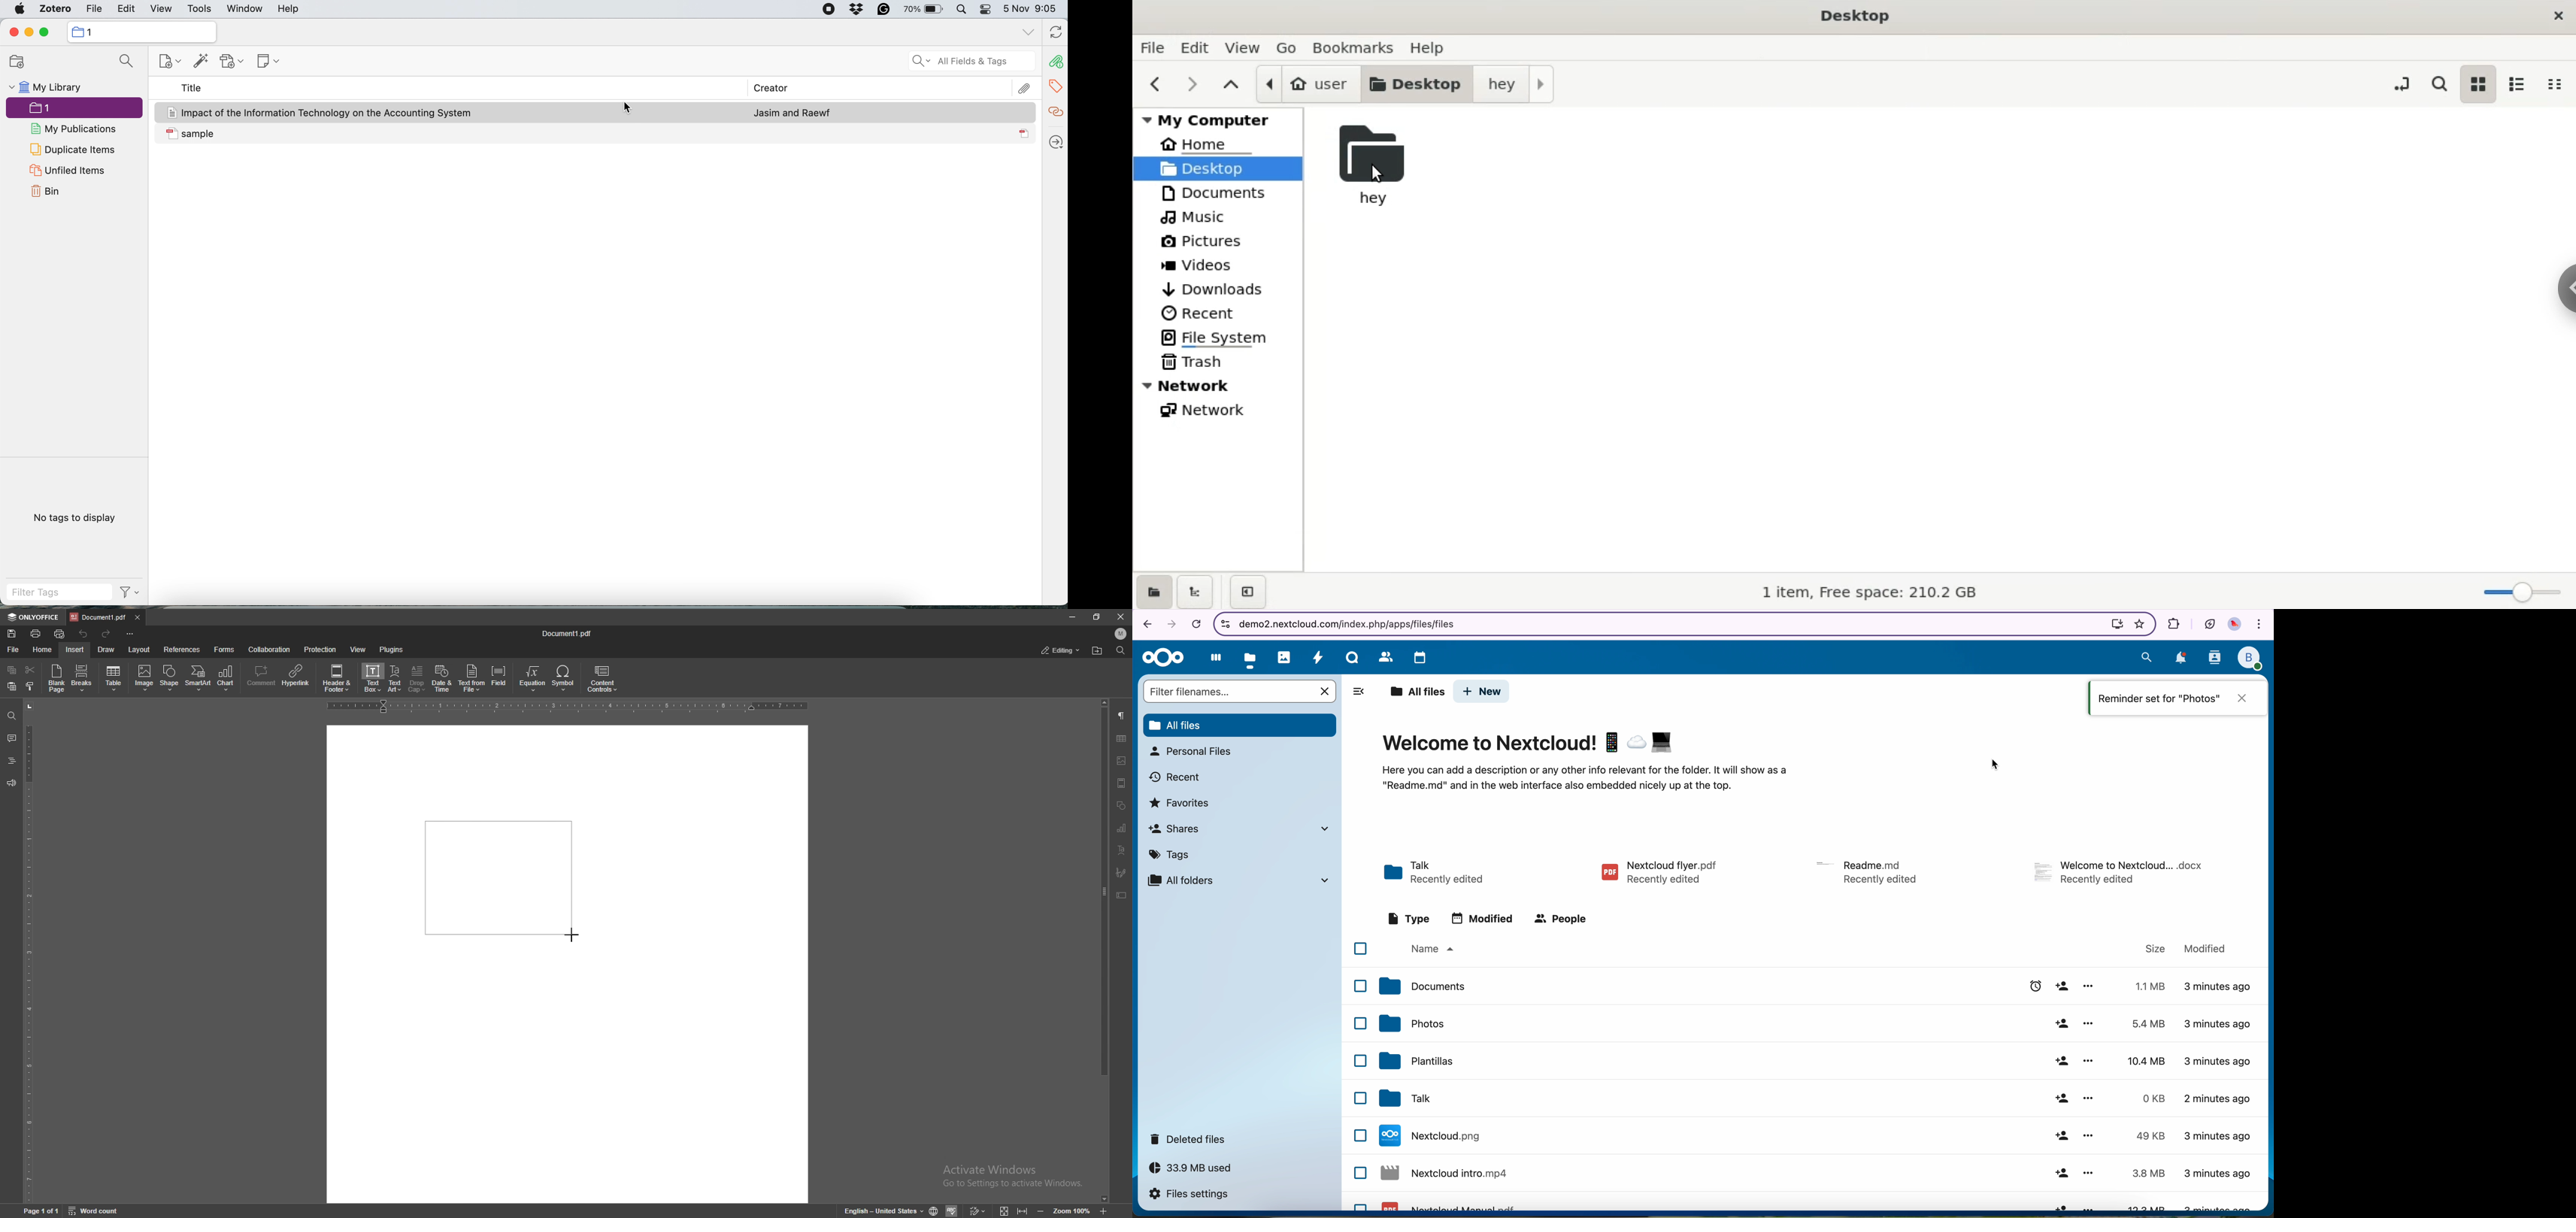 The height and width of the screenshot is (1232, 2576). Describe the element at coordinates (114, 679) in the screenshot. I see `table` at that location.